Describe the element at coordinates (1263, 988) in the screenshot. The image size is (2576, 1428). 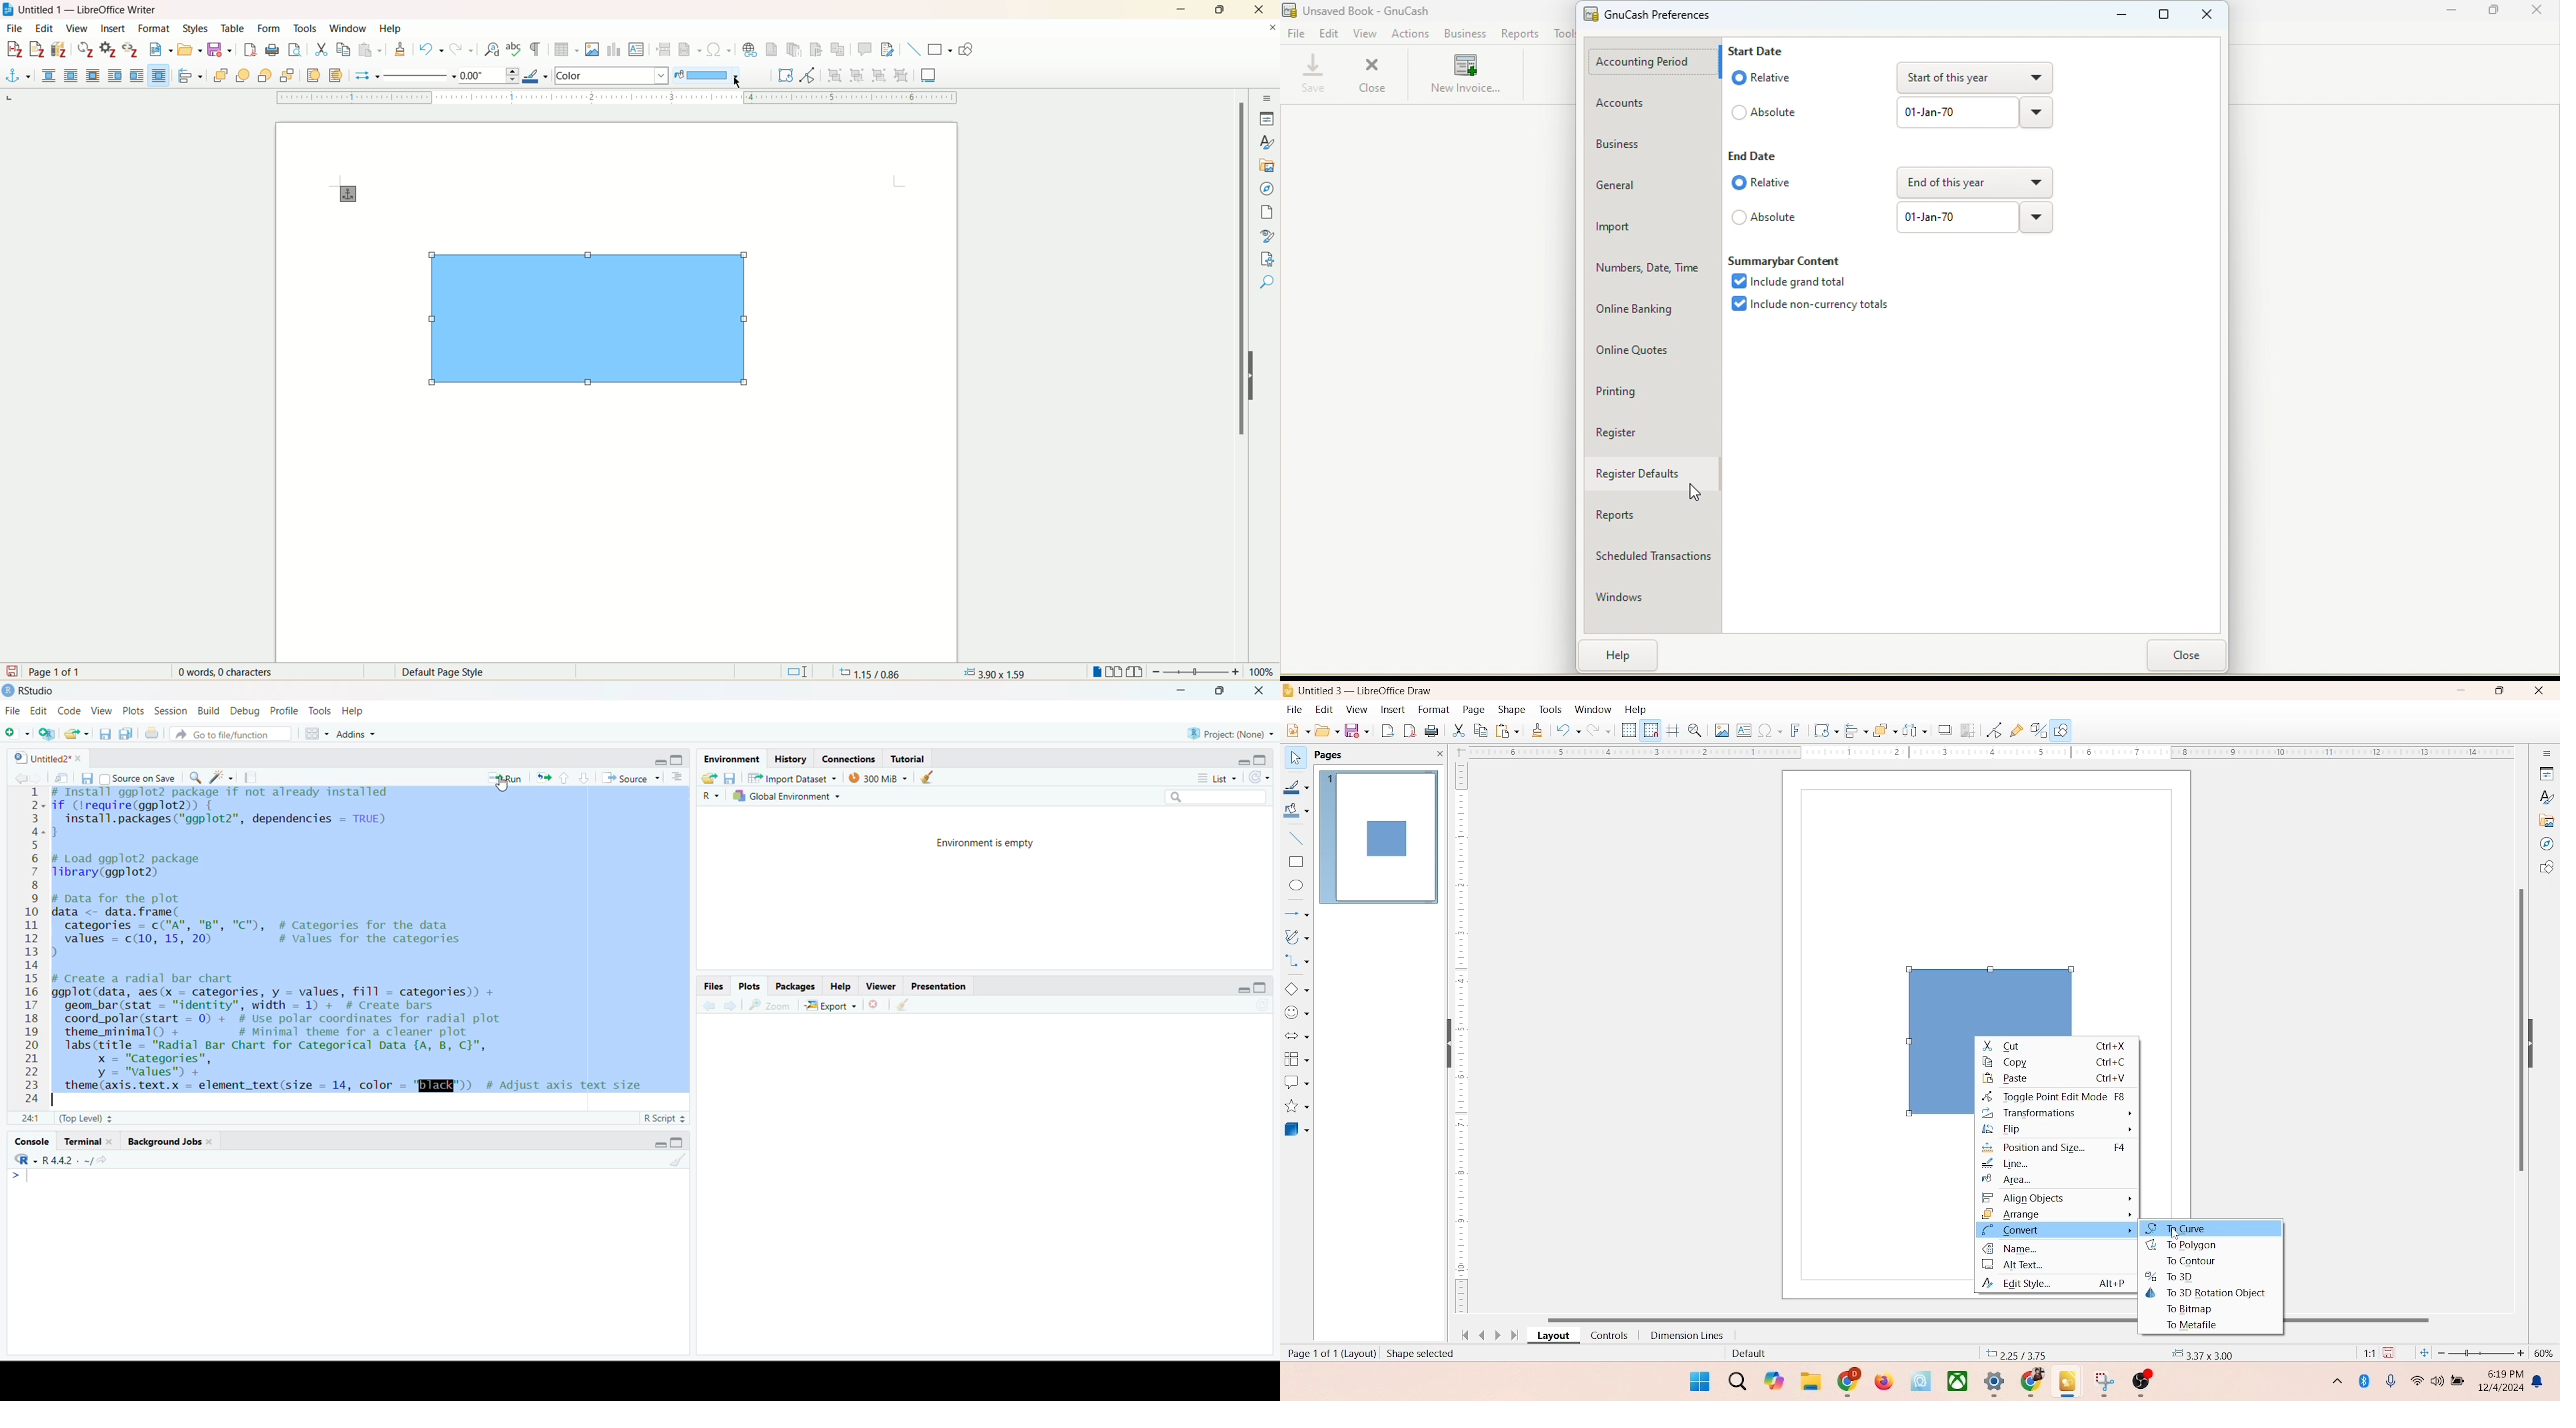
I see `hide console` at that location.